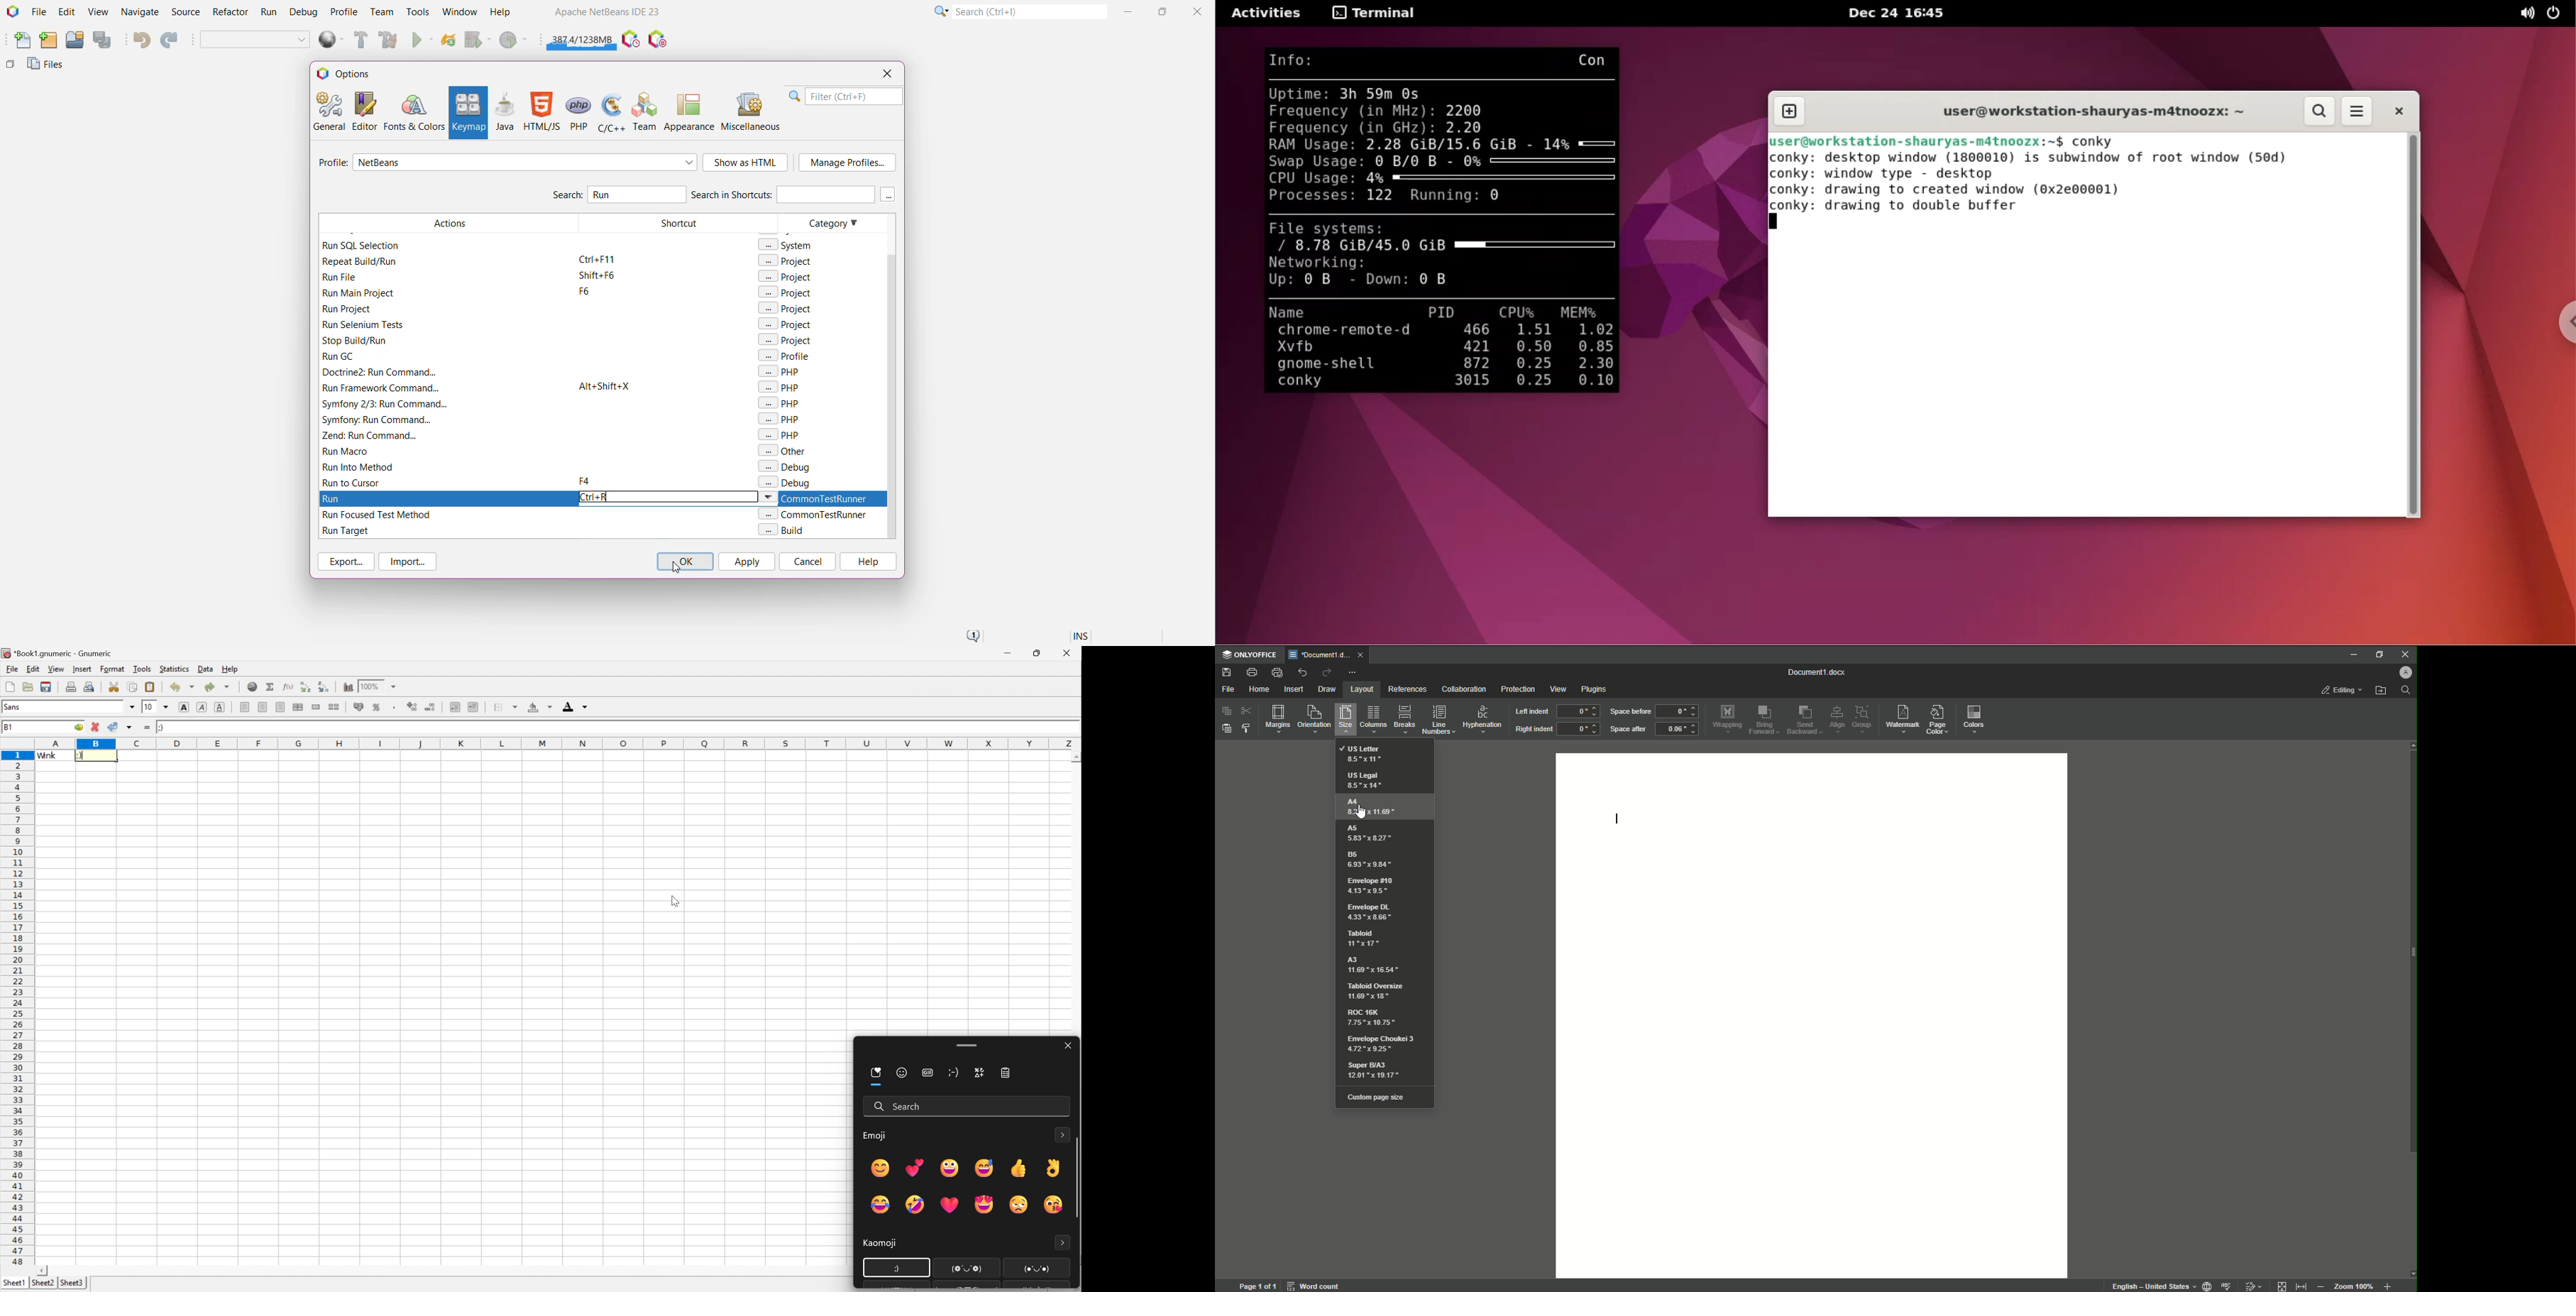  Describe the element at coordinates (11, 669) in the screenshot. I see `file` at that location.